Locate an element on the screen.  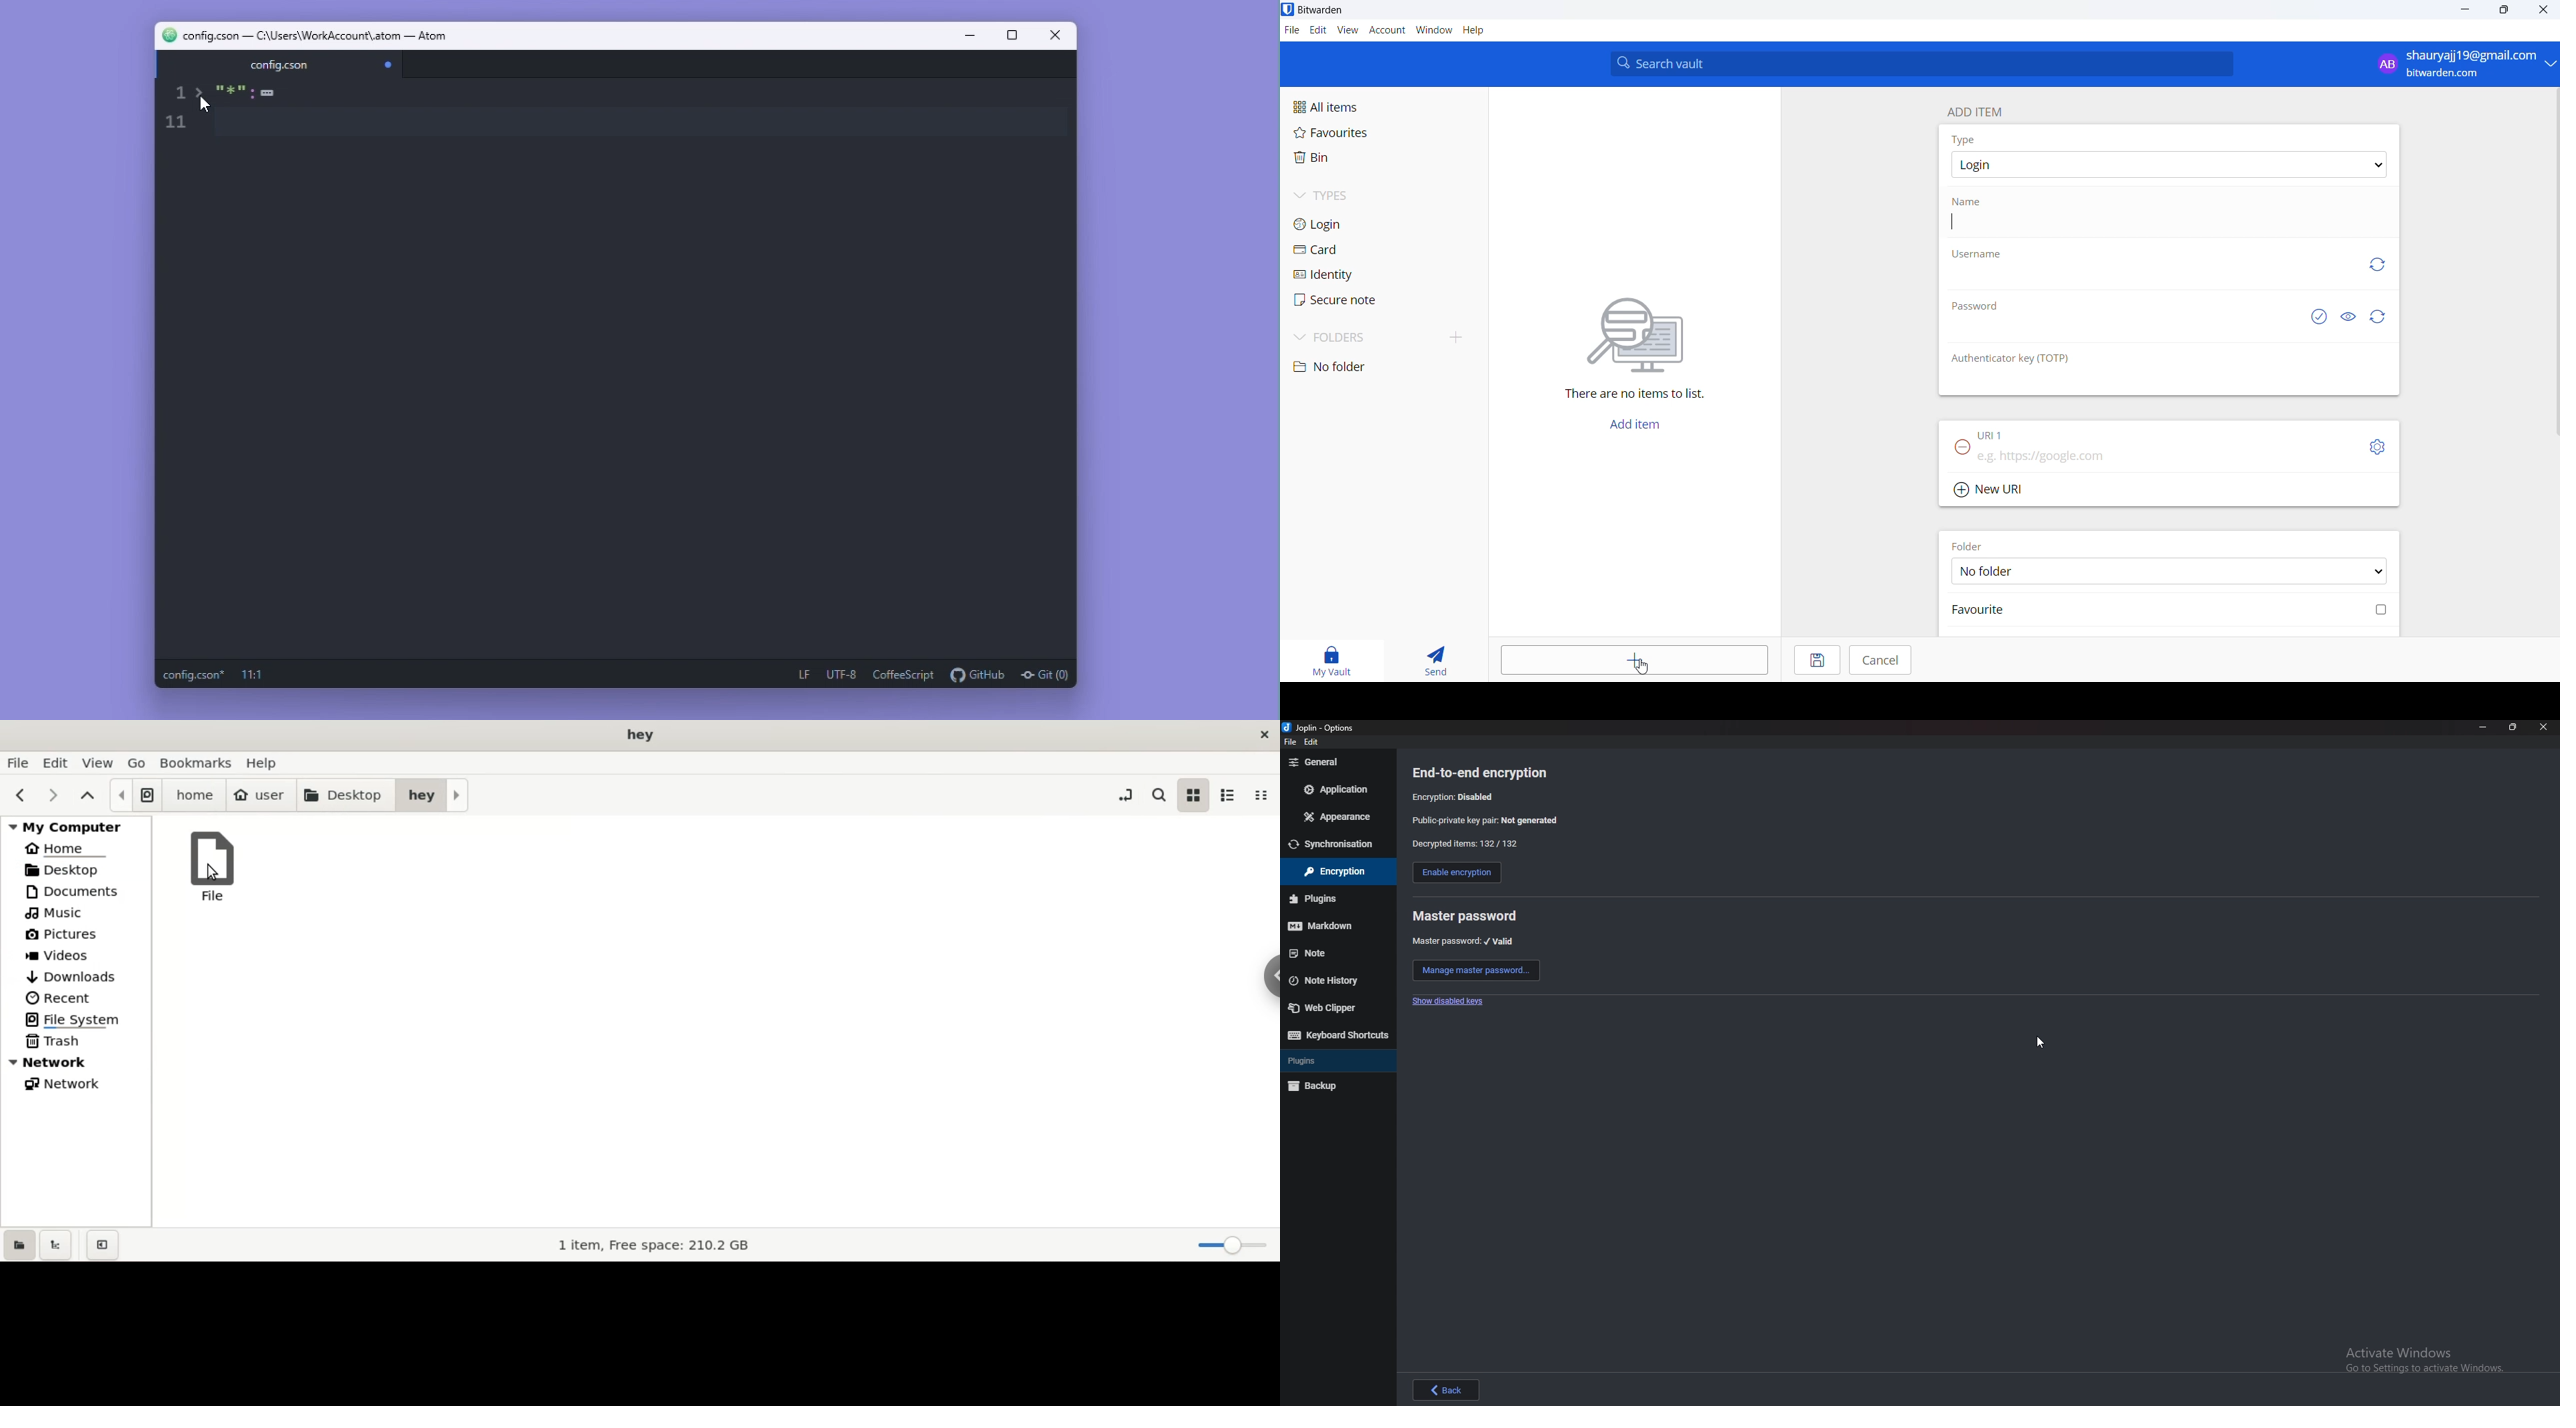
file is located at coordinates (1291, 743).